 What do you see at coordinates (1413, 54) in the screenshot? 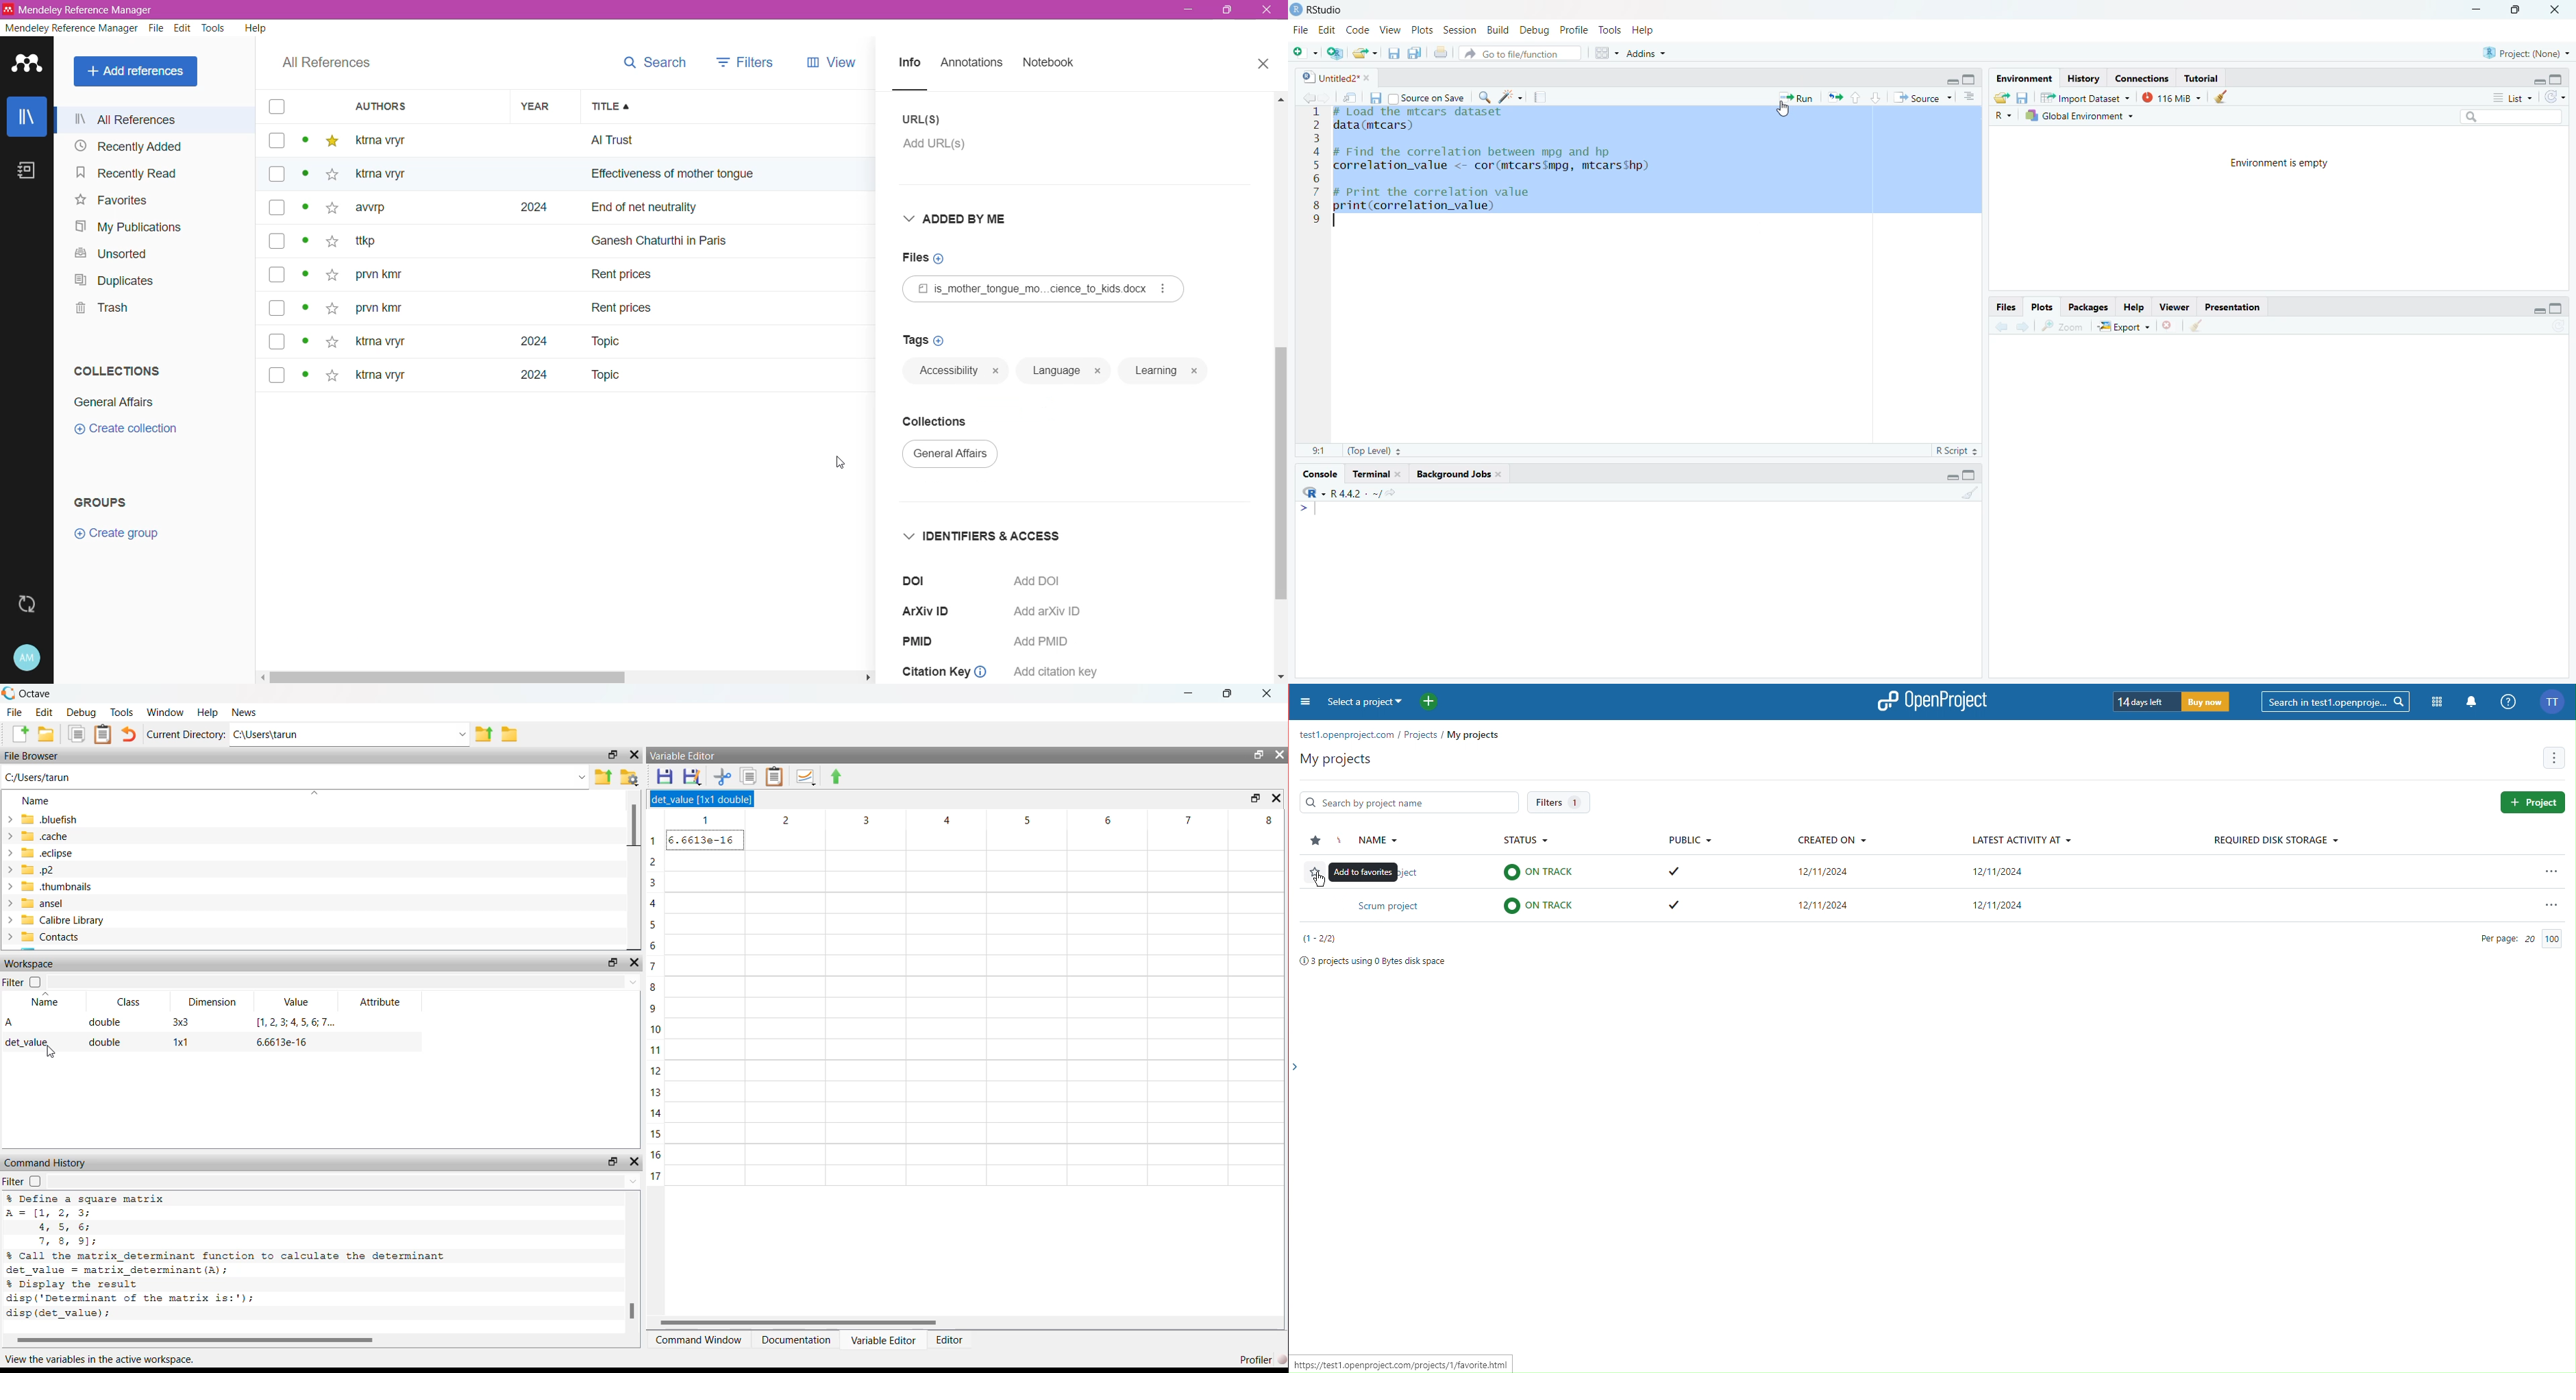
I see `Save all open documents (Ctrl + Alt + S)` at bounding box center [1413, 54].